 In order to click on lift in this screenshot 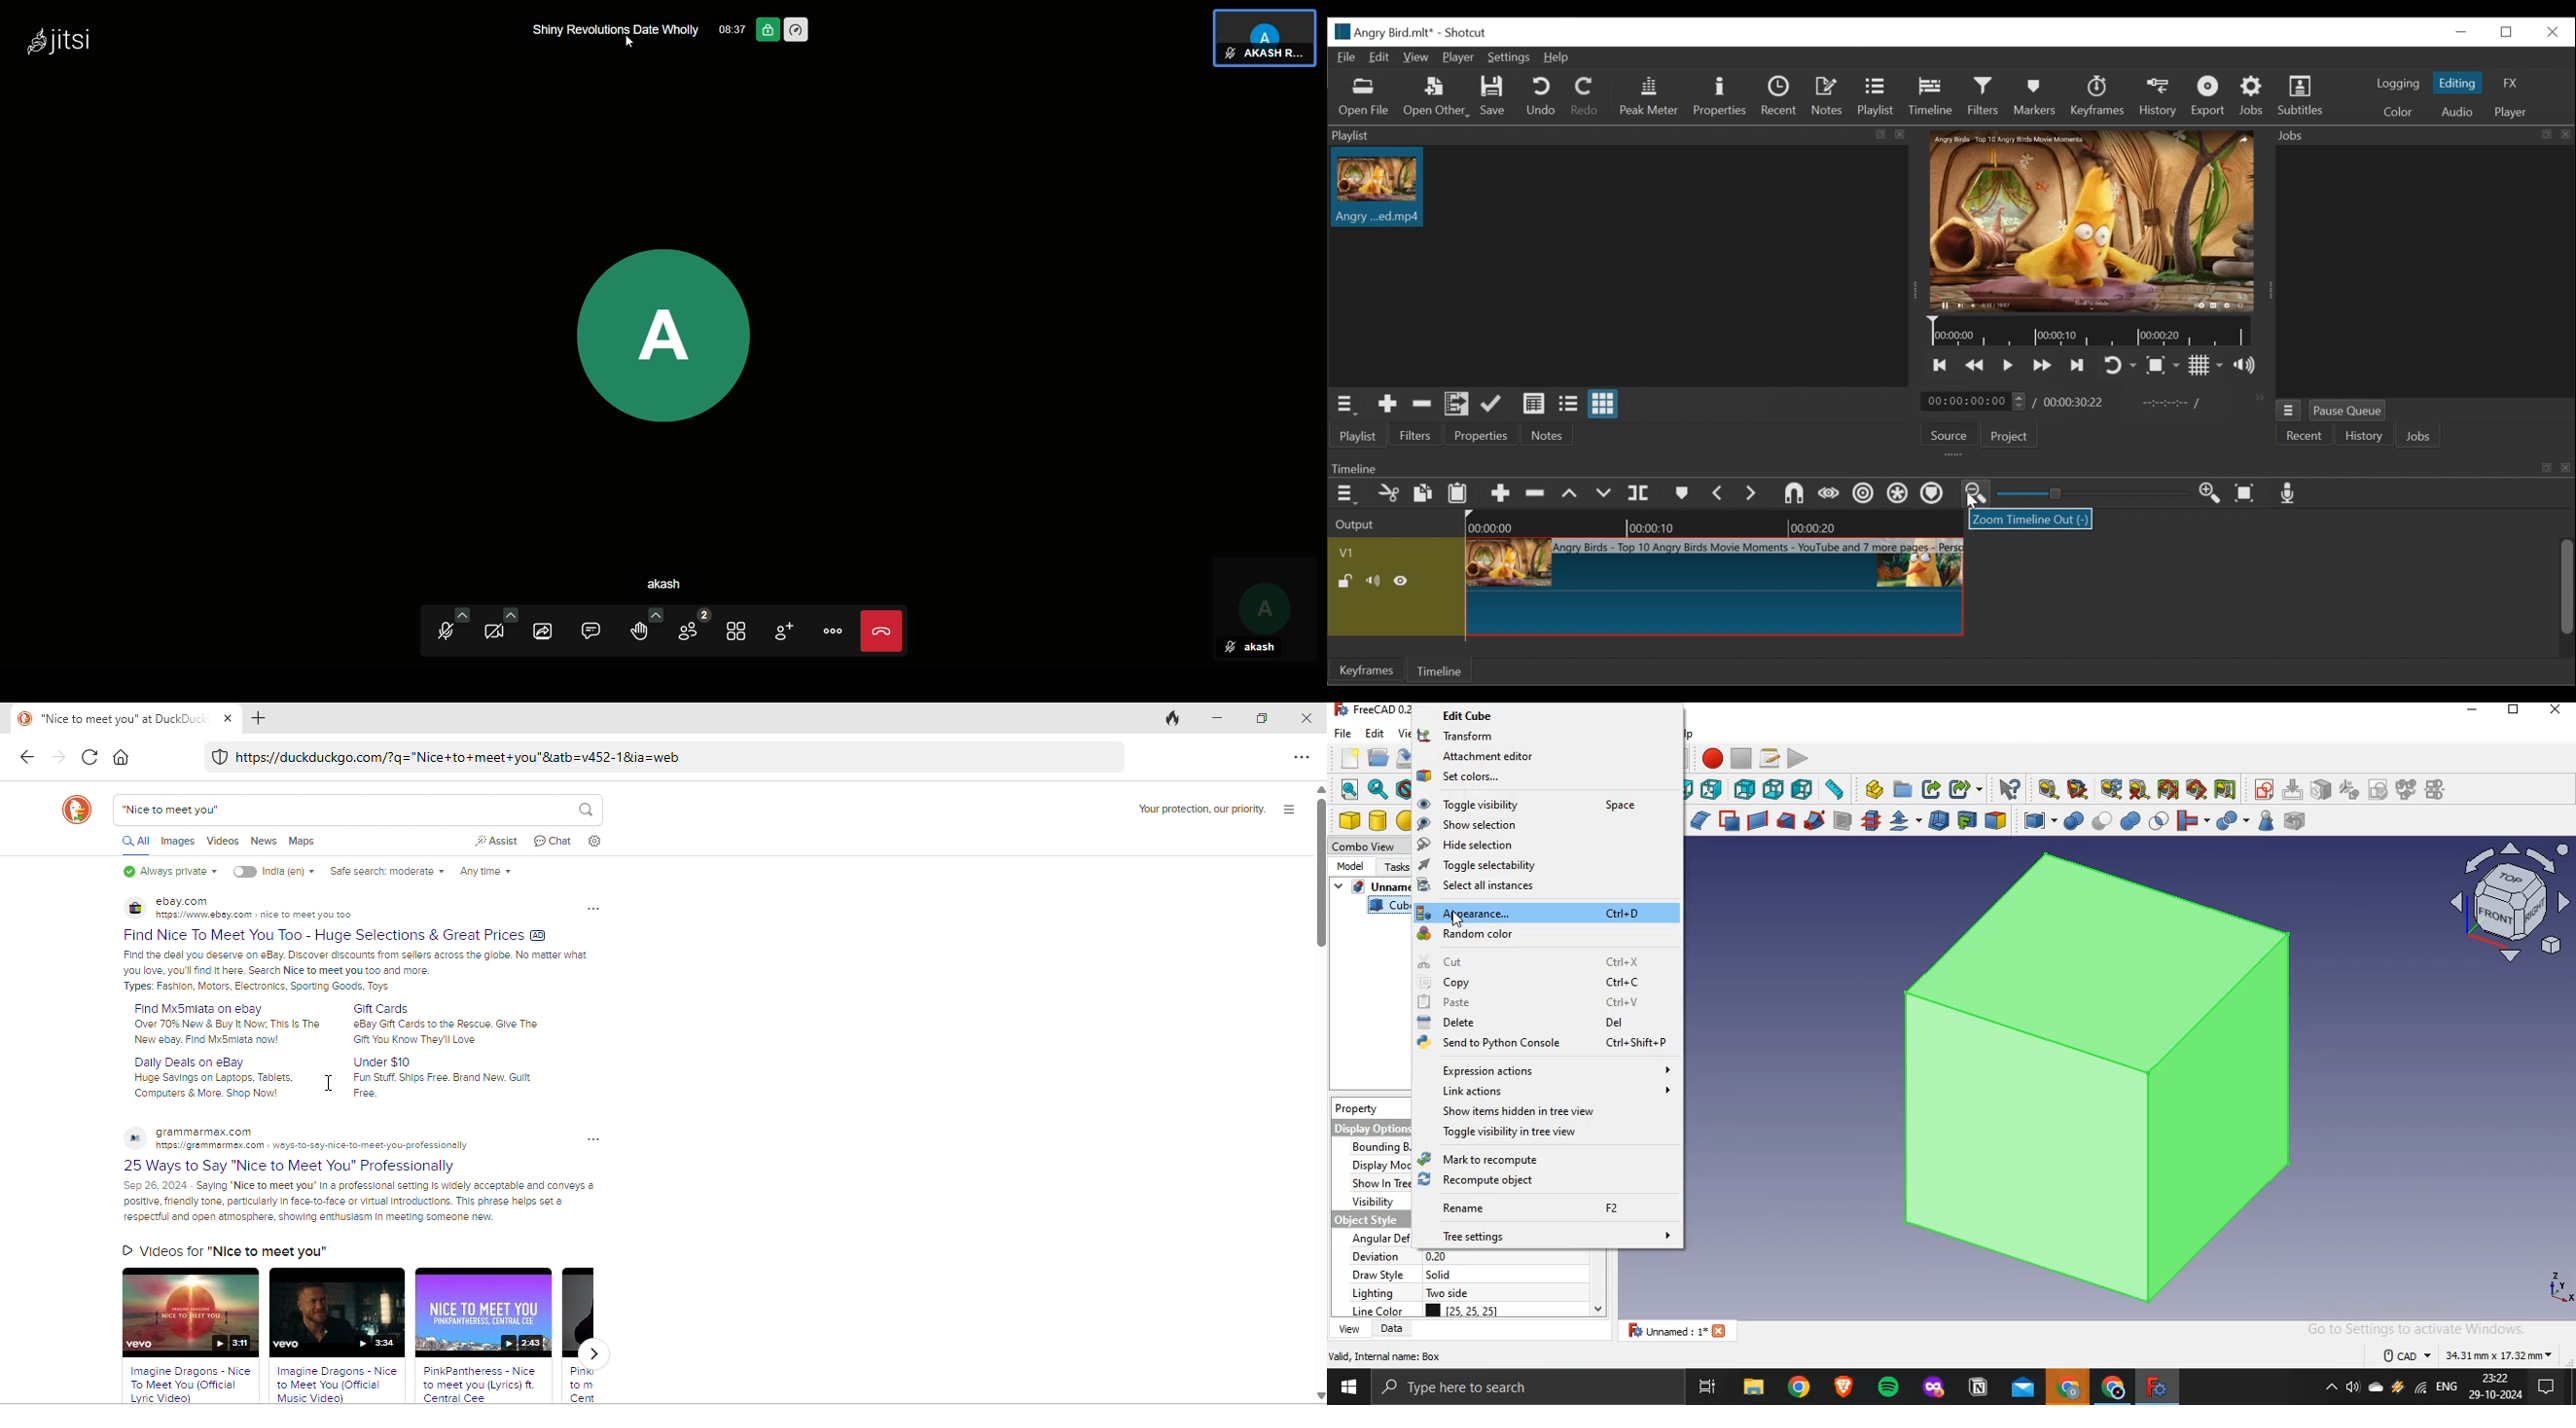, I will do `click(1571, 493)`.